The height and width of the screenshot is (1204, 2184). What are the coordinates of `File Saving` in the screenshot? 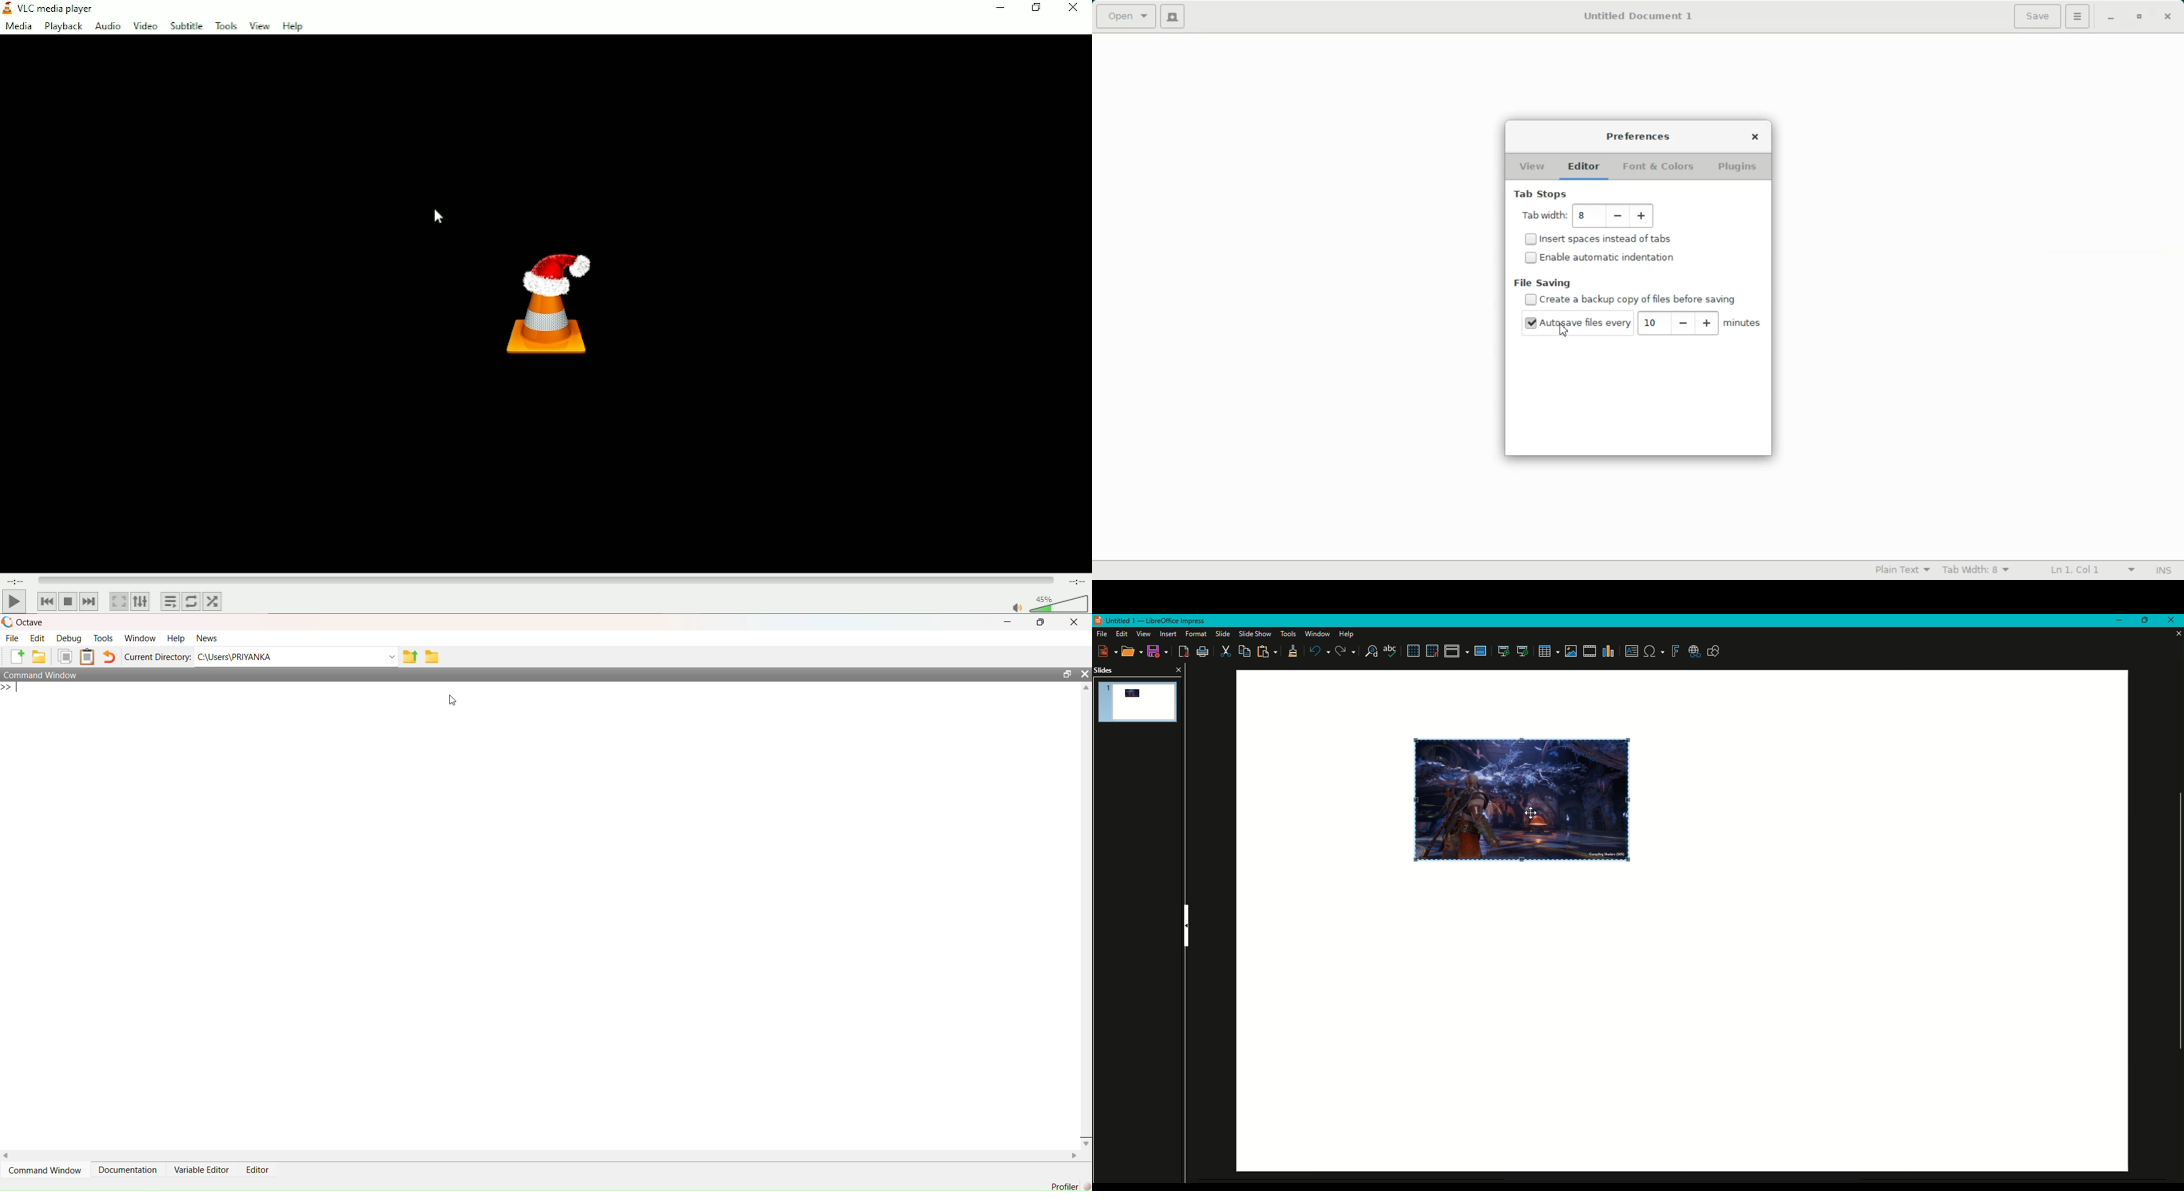 It's located at (1543, 283).